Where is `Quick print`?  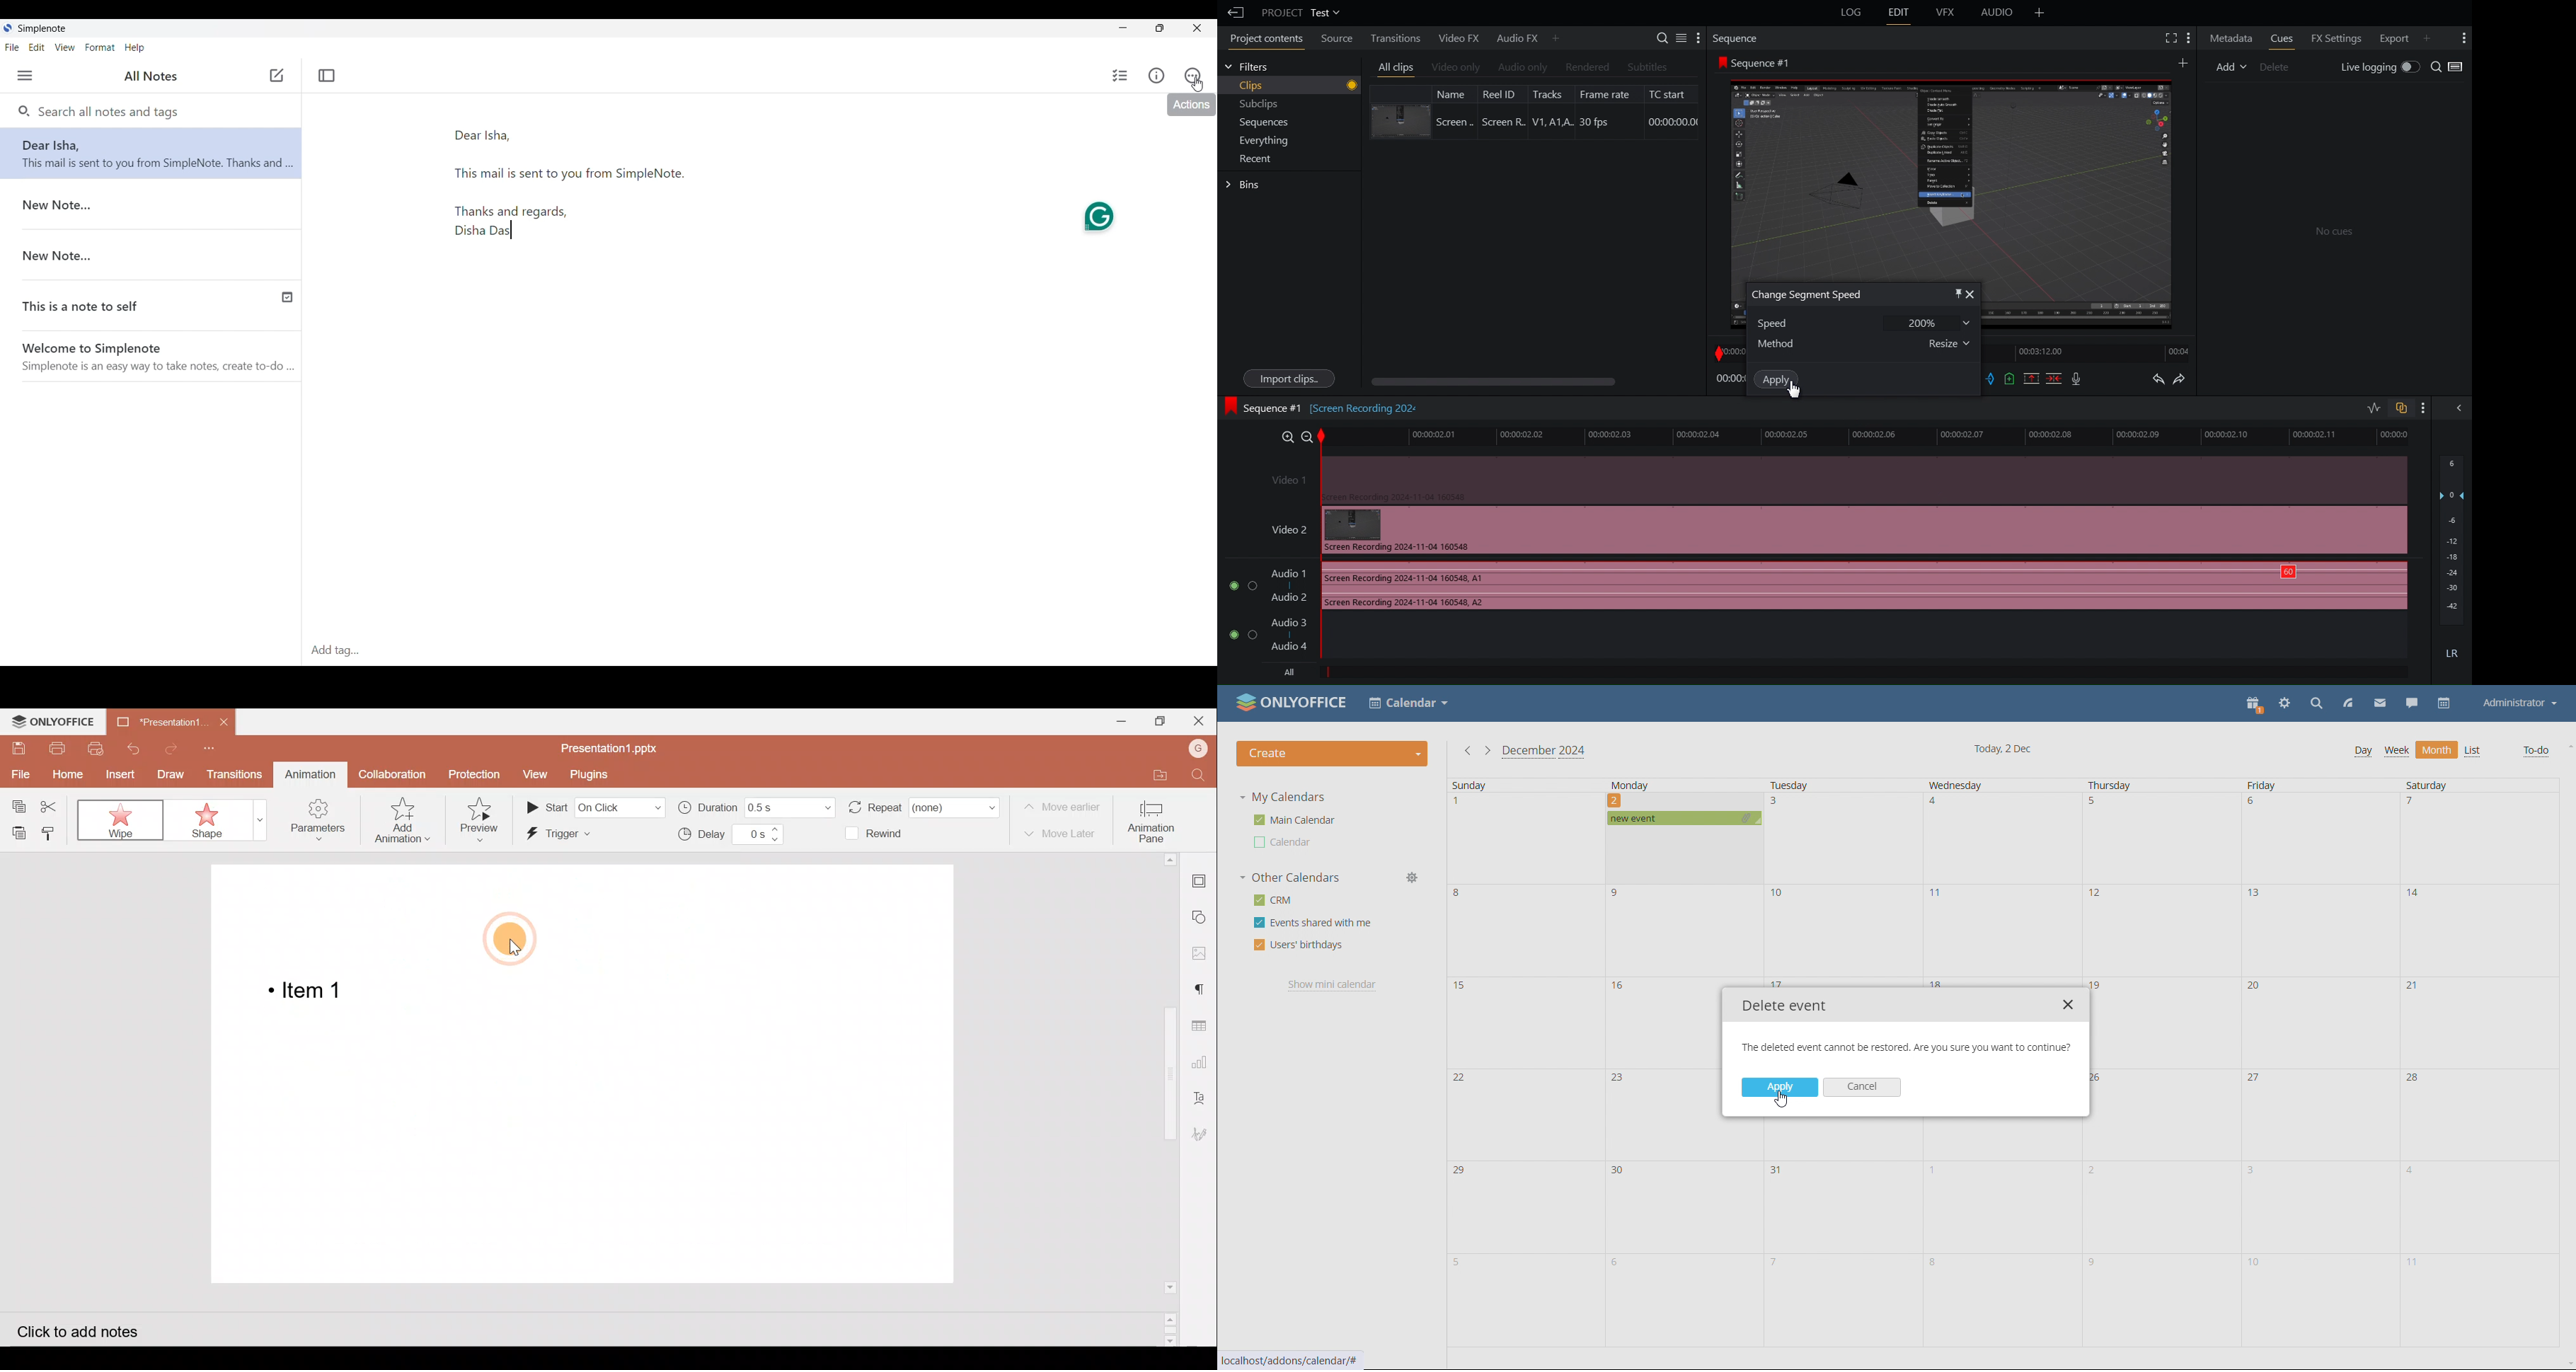
Quick print is located at coordinates (96, 747).